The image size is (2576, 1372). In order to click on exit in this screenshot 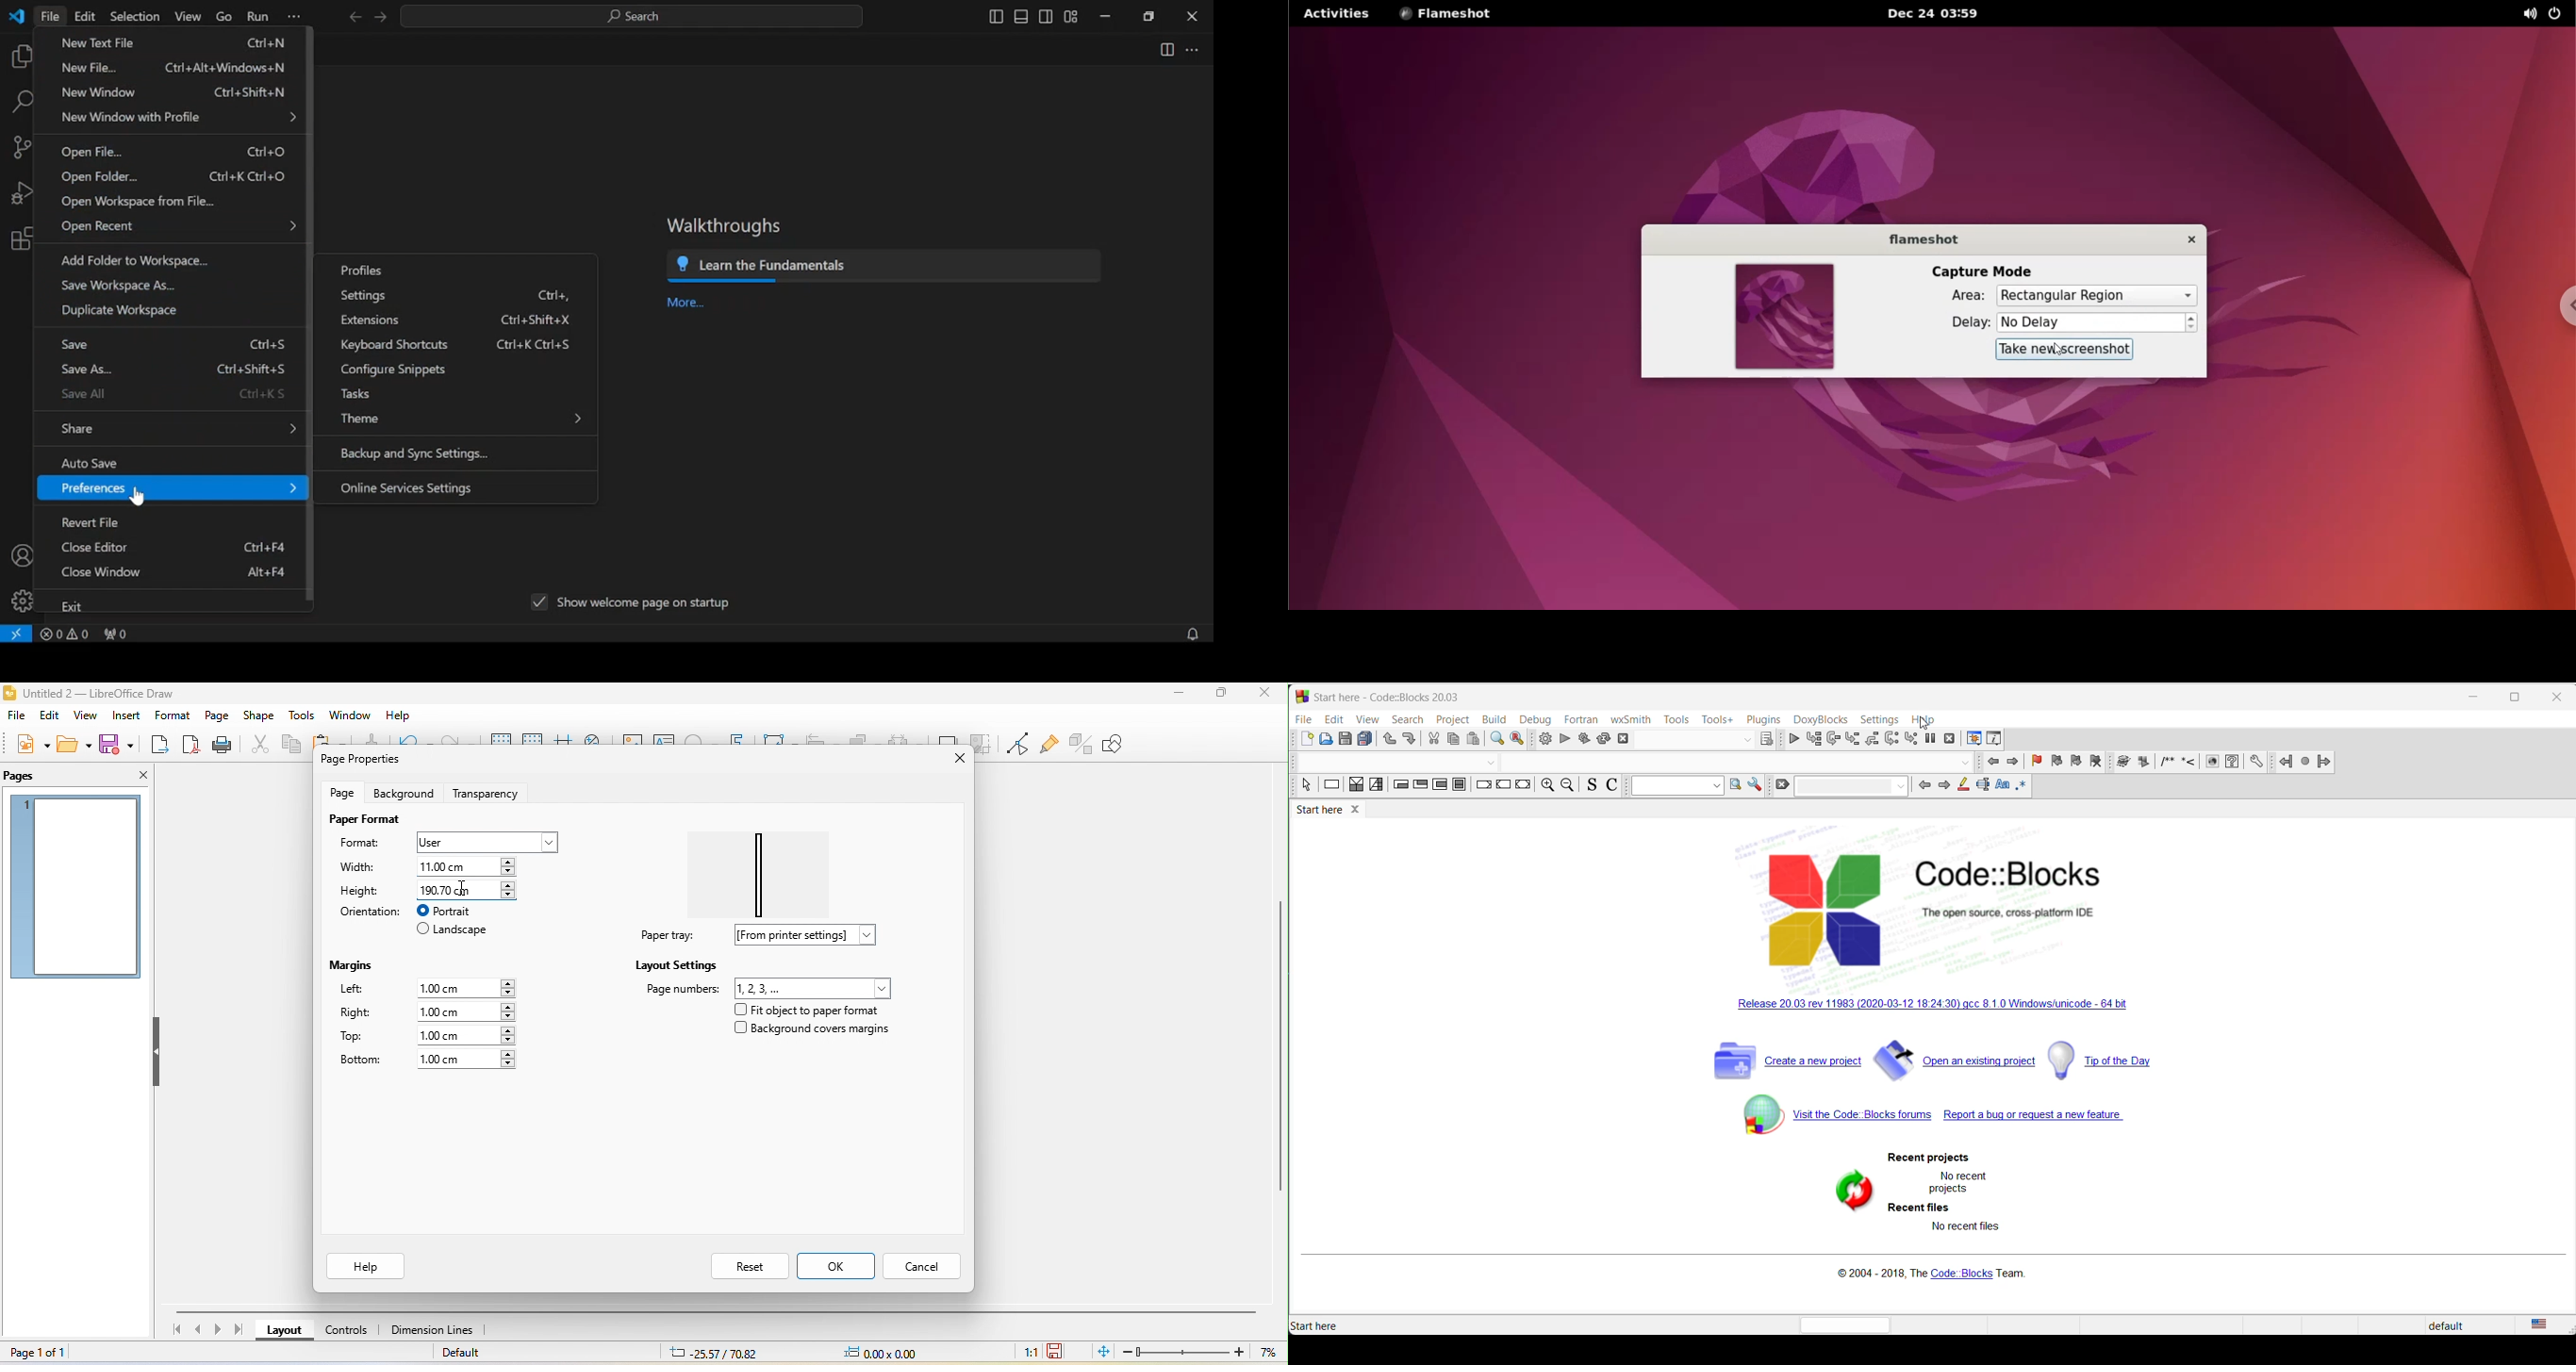, I will do `click(73, 605)`.